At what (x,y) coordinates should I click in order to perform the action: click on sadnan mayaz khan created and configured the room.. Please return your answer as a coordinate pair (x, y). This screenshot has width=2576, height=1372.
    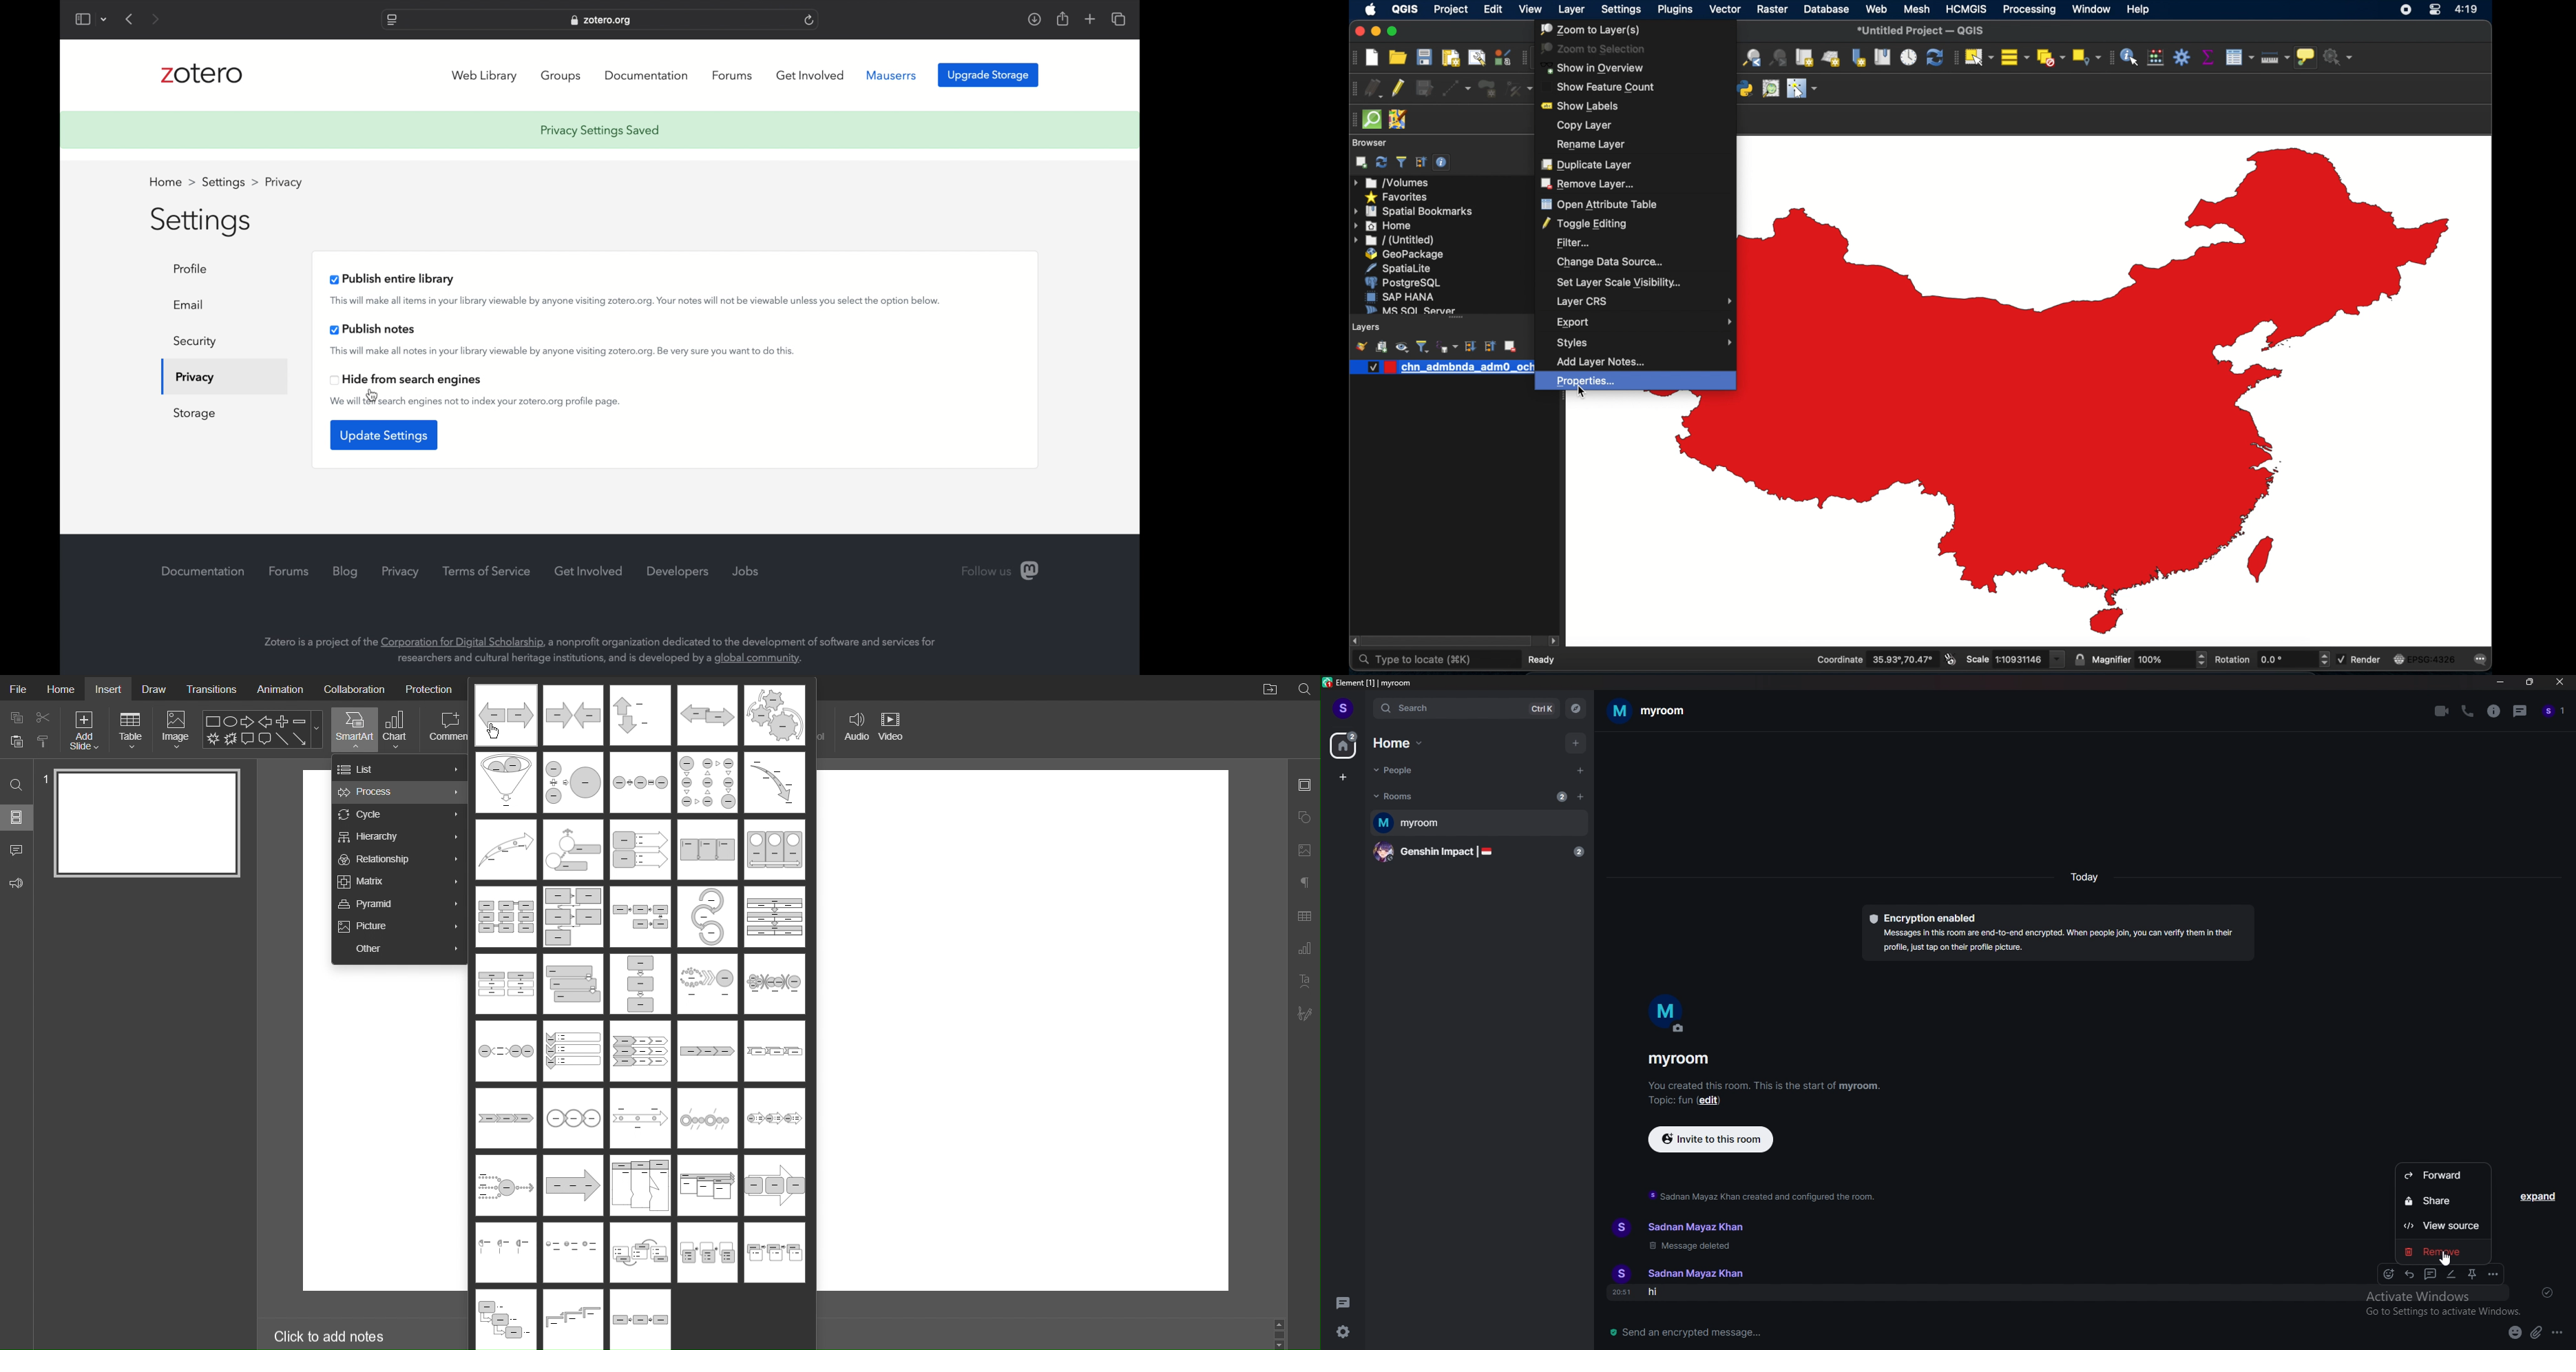
    Looking at the image, I should click on (1764, 1196).